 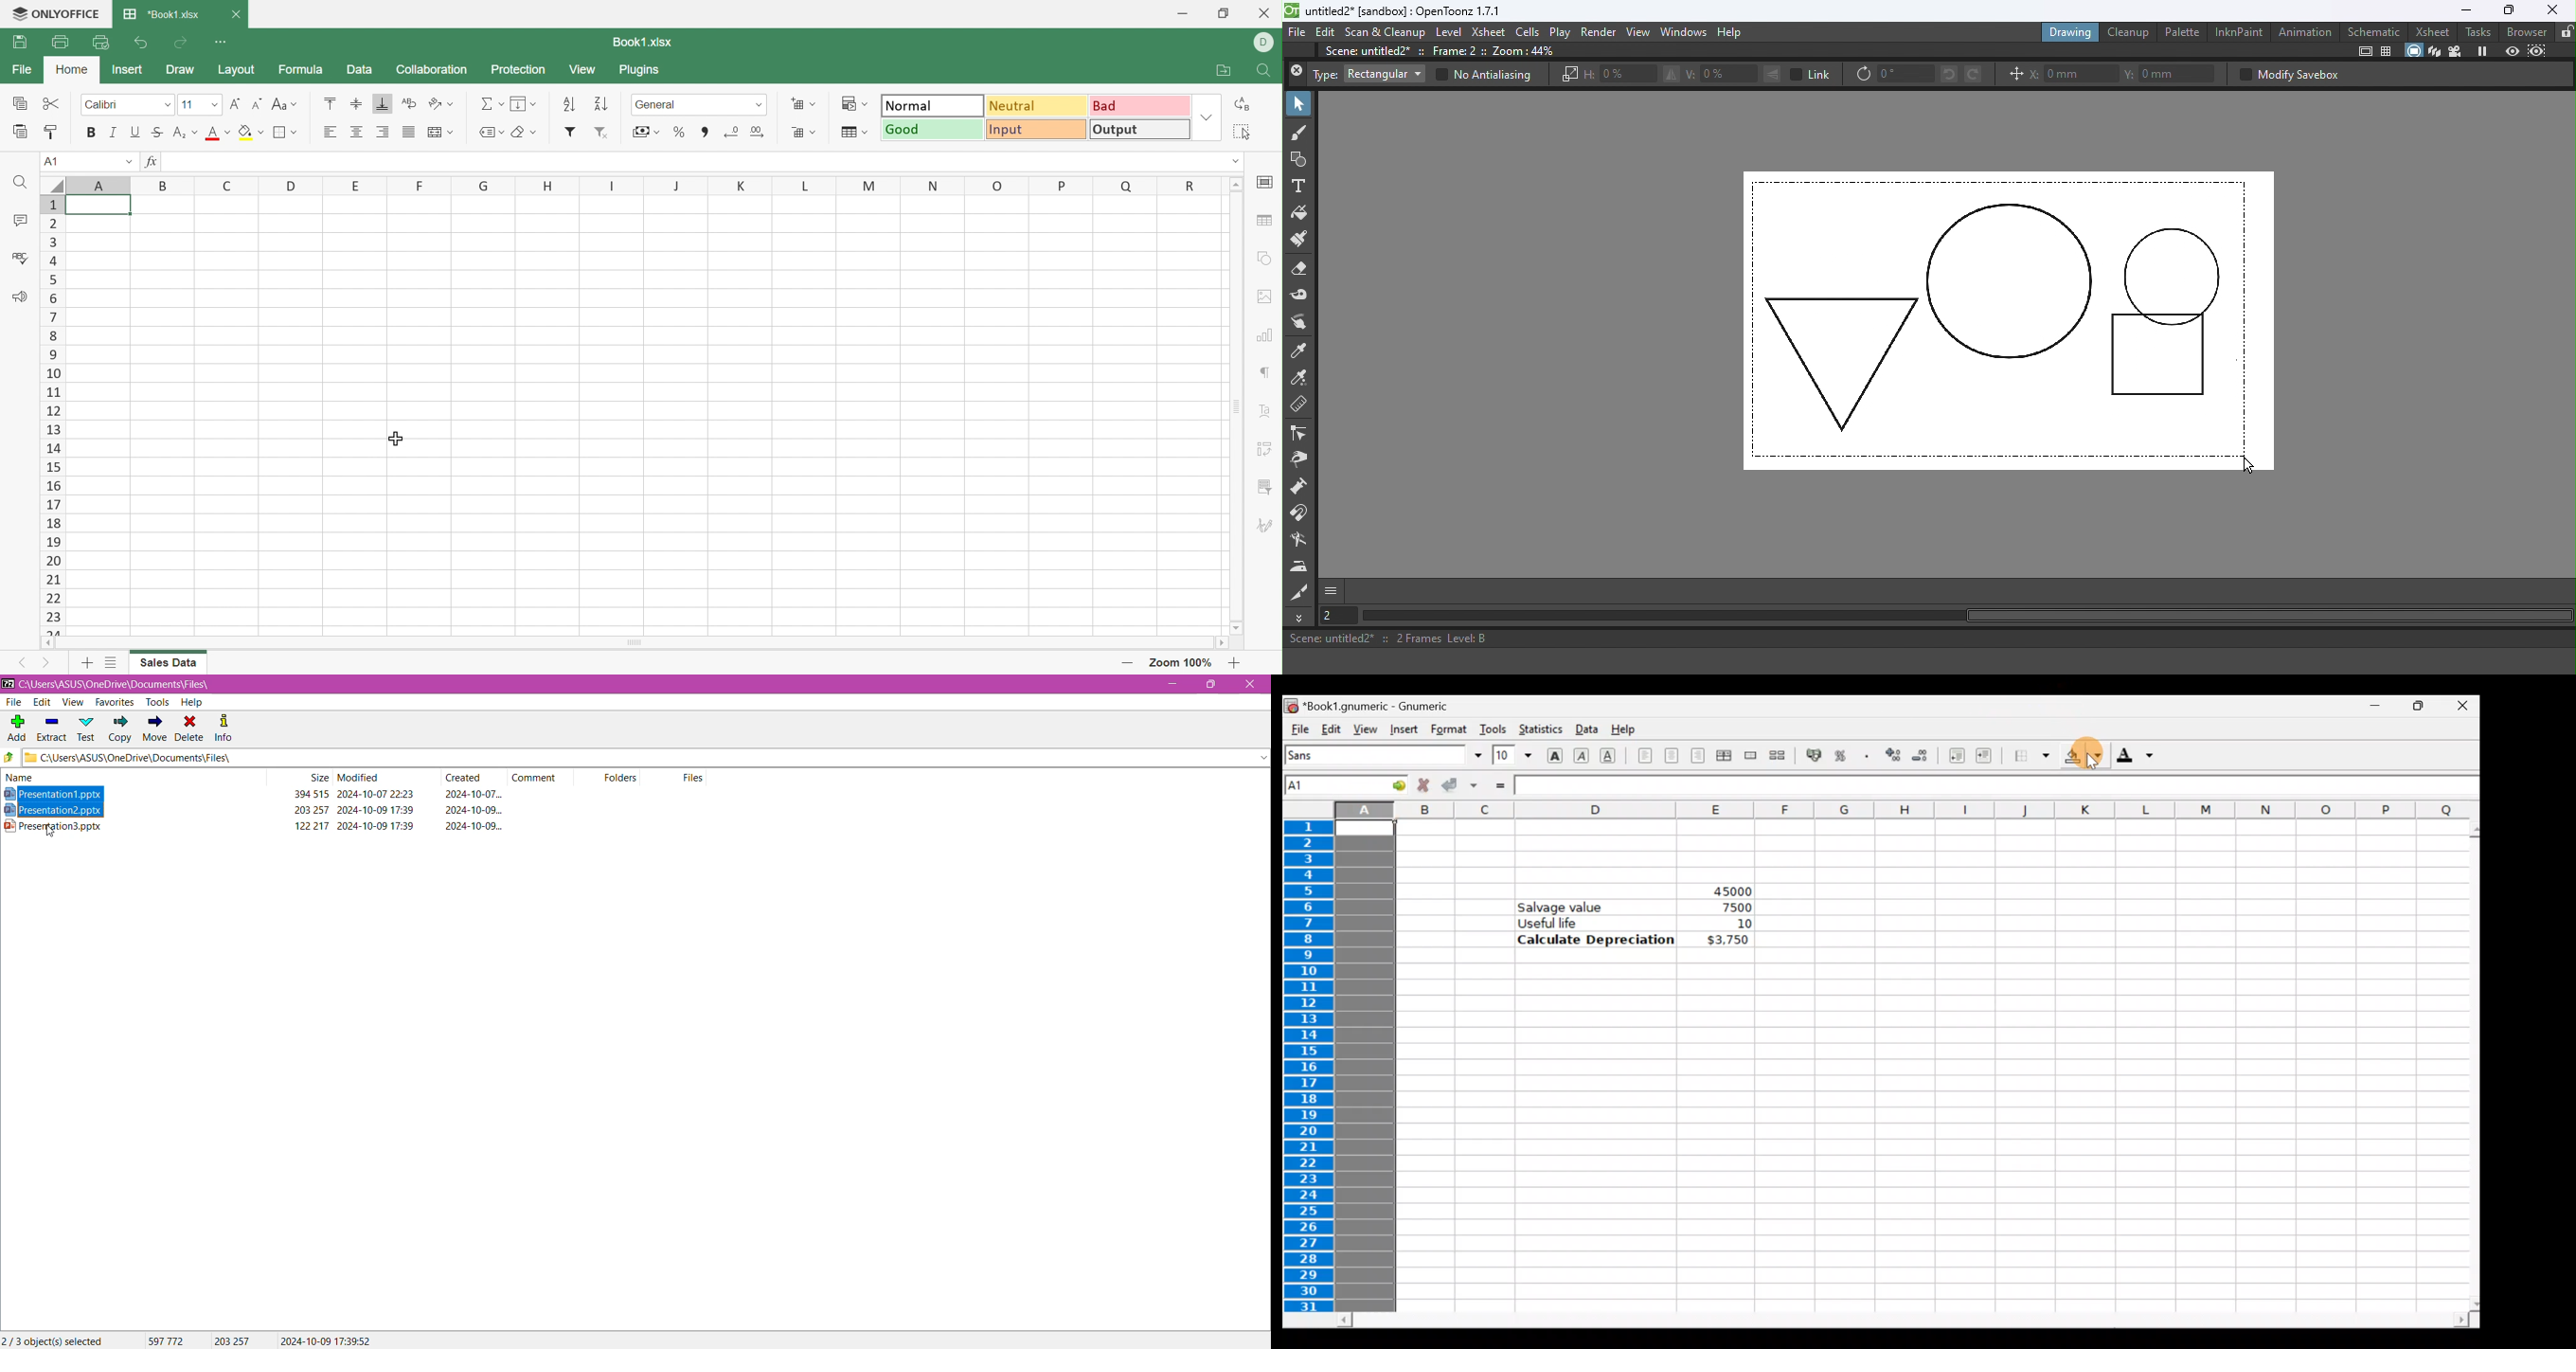 What do you see at coordinates (1267, 409) in the screenshot?
I see `Text Art settings` at bounding box center [1267, 409].